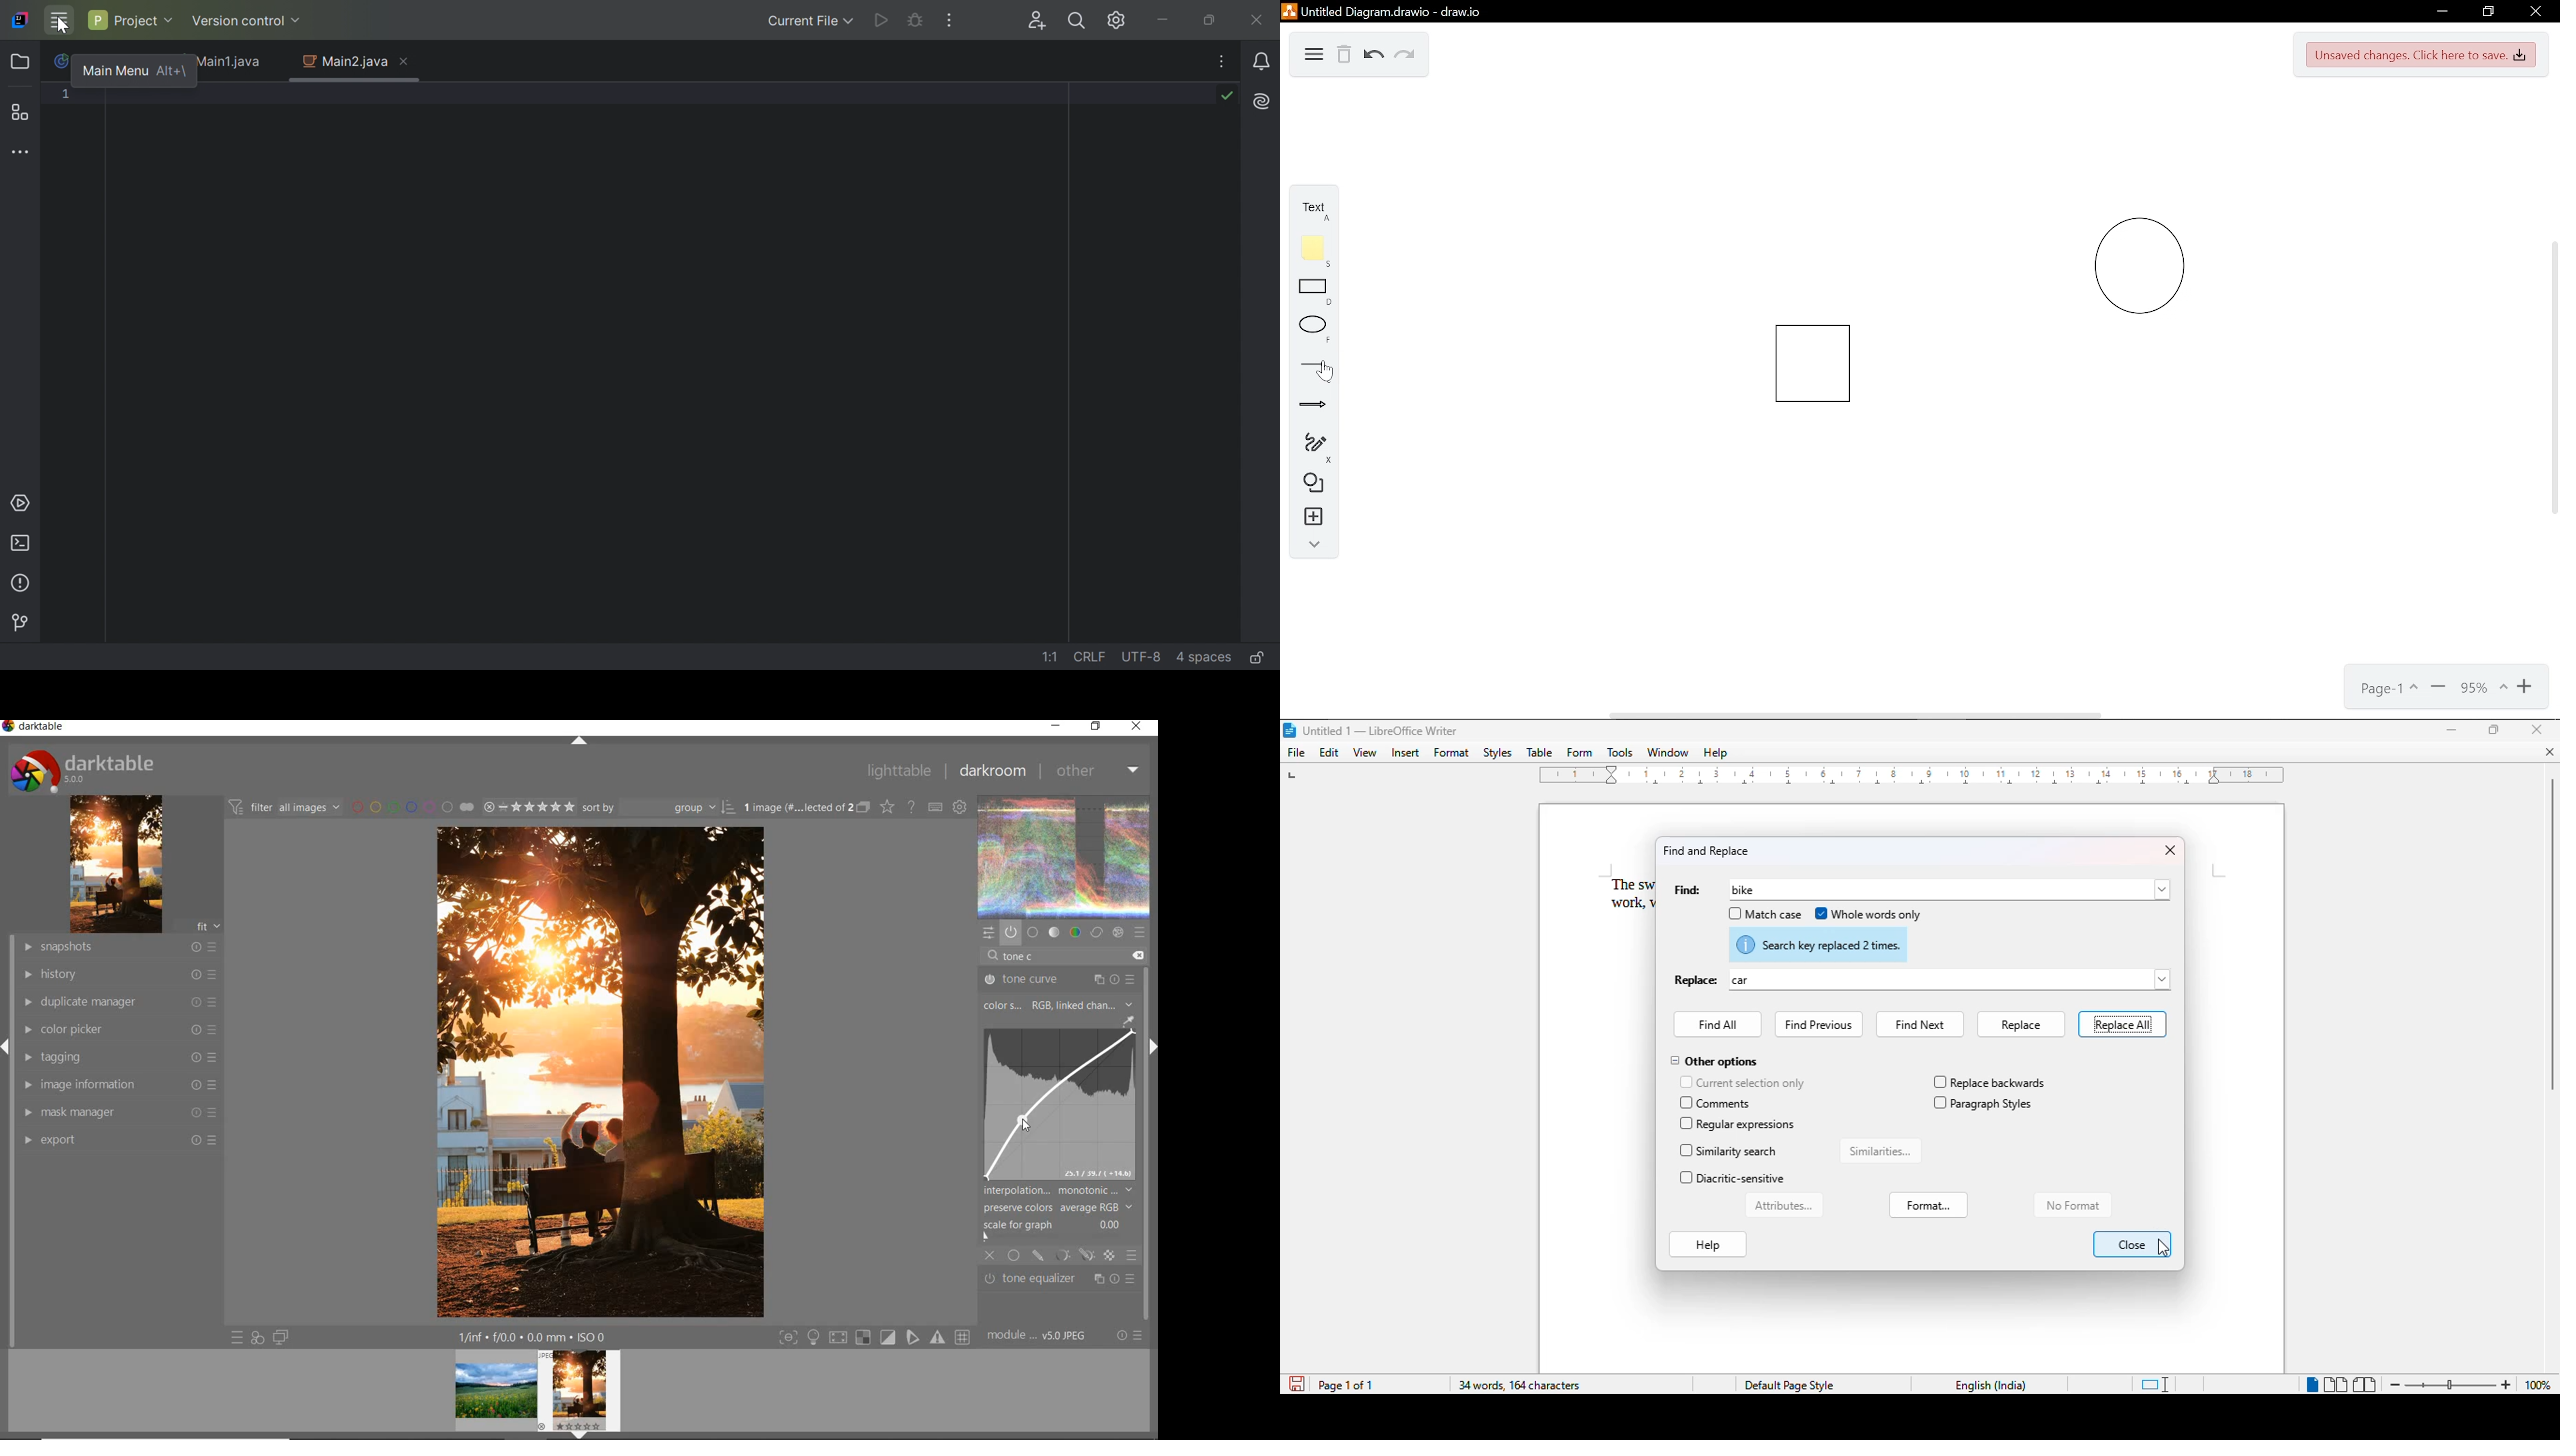  What do you see at coordinates (2153, 267) in the screenshot?
I see `Circle` at bounding box center [2153, 267].